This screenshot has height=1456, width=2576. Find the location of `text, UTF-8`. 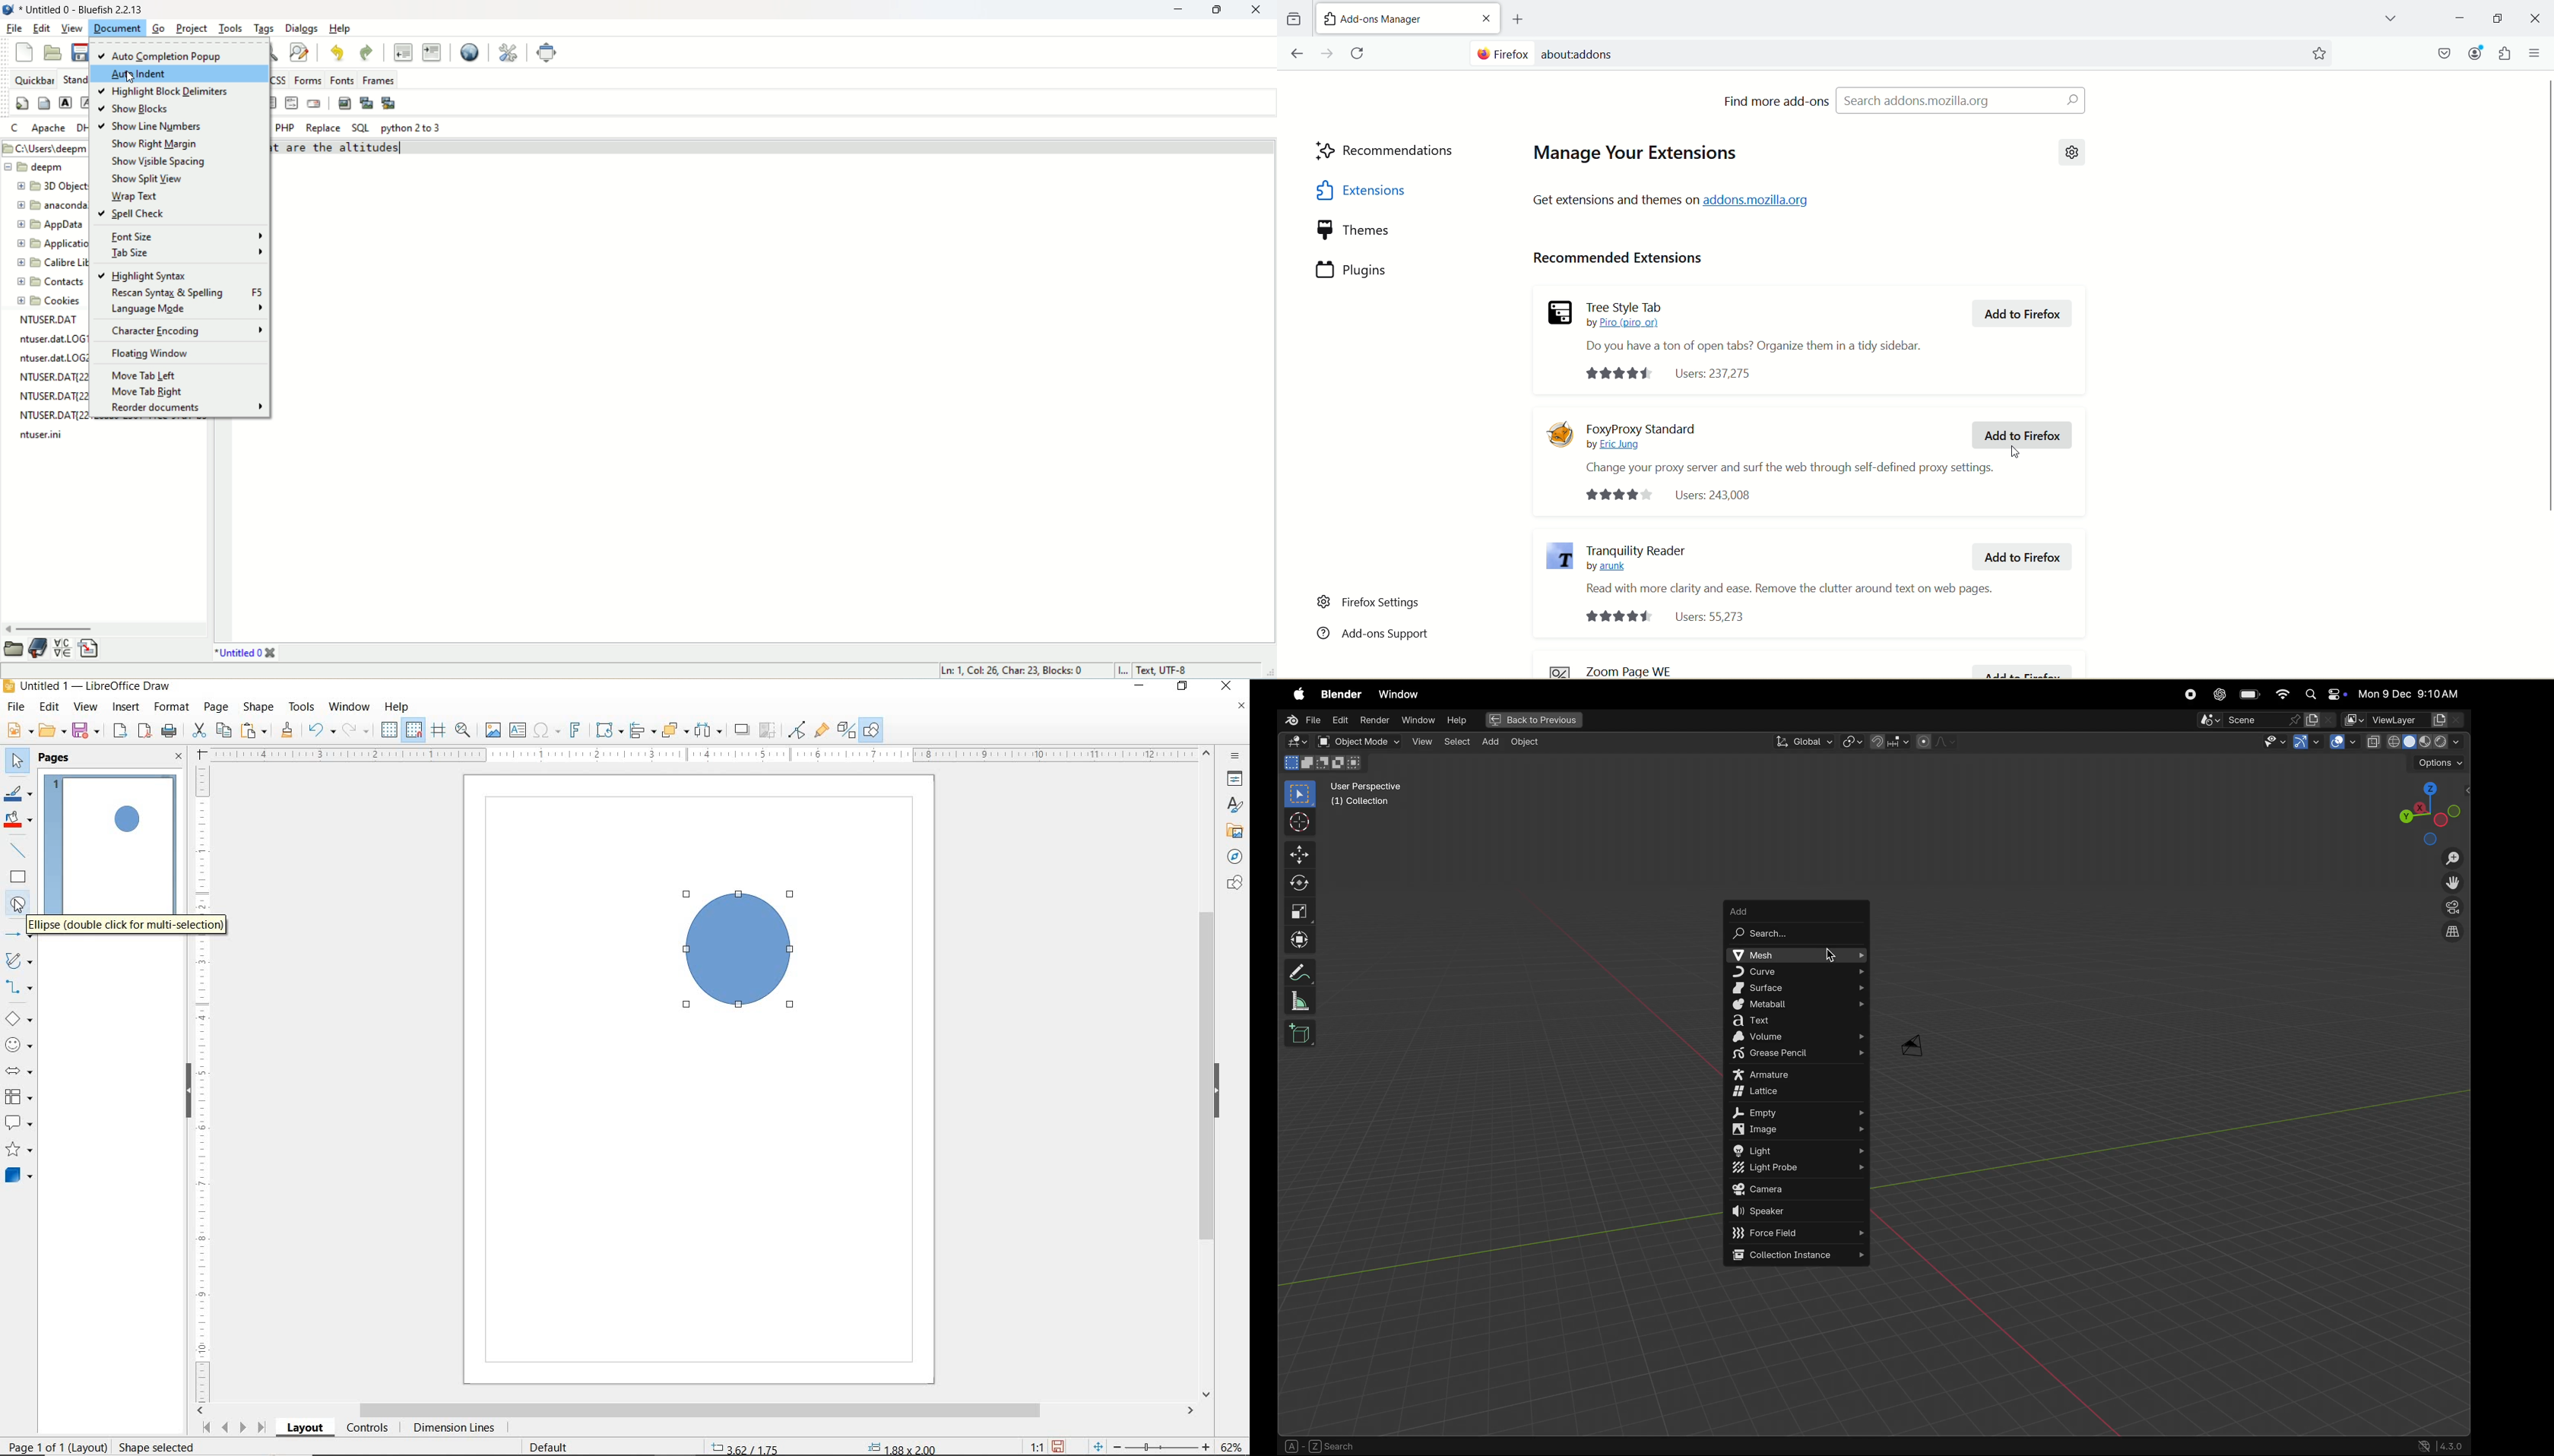

text, UTF-8 is located at coordinates (1177, 672).